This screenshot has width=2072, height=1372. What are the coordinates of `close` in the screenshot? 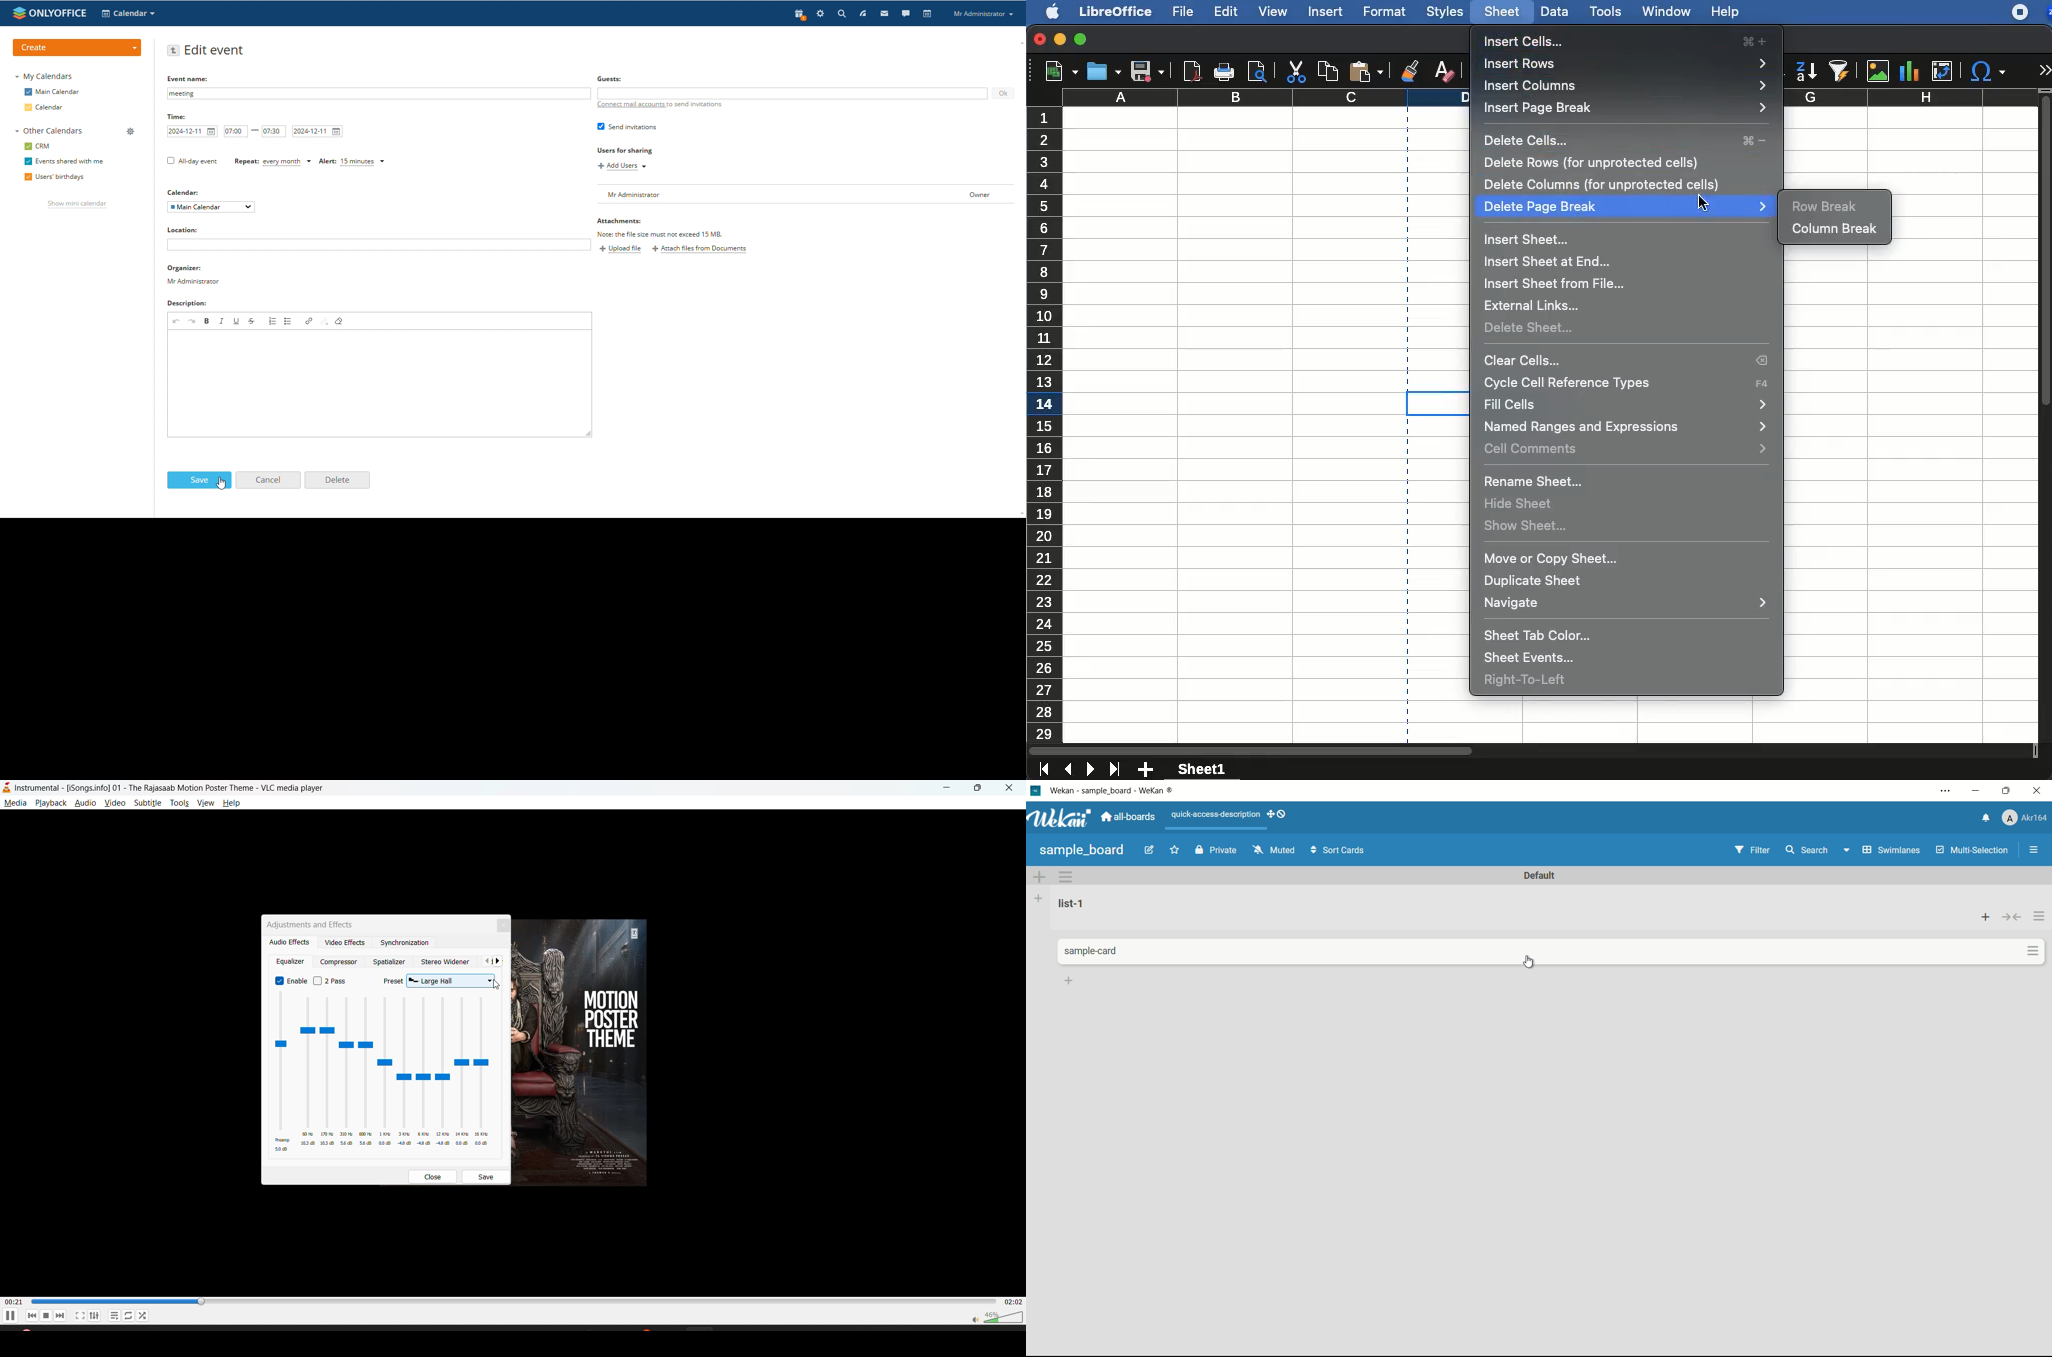 It's located at (431, 1177).